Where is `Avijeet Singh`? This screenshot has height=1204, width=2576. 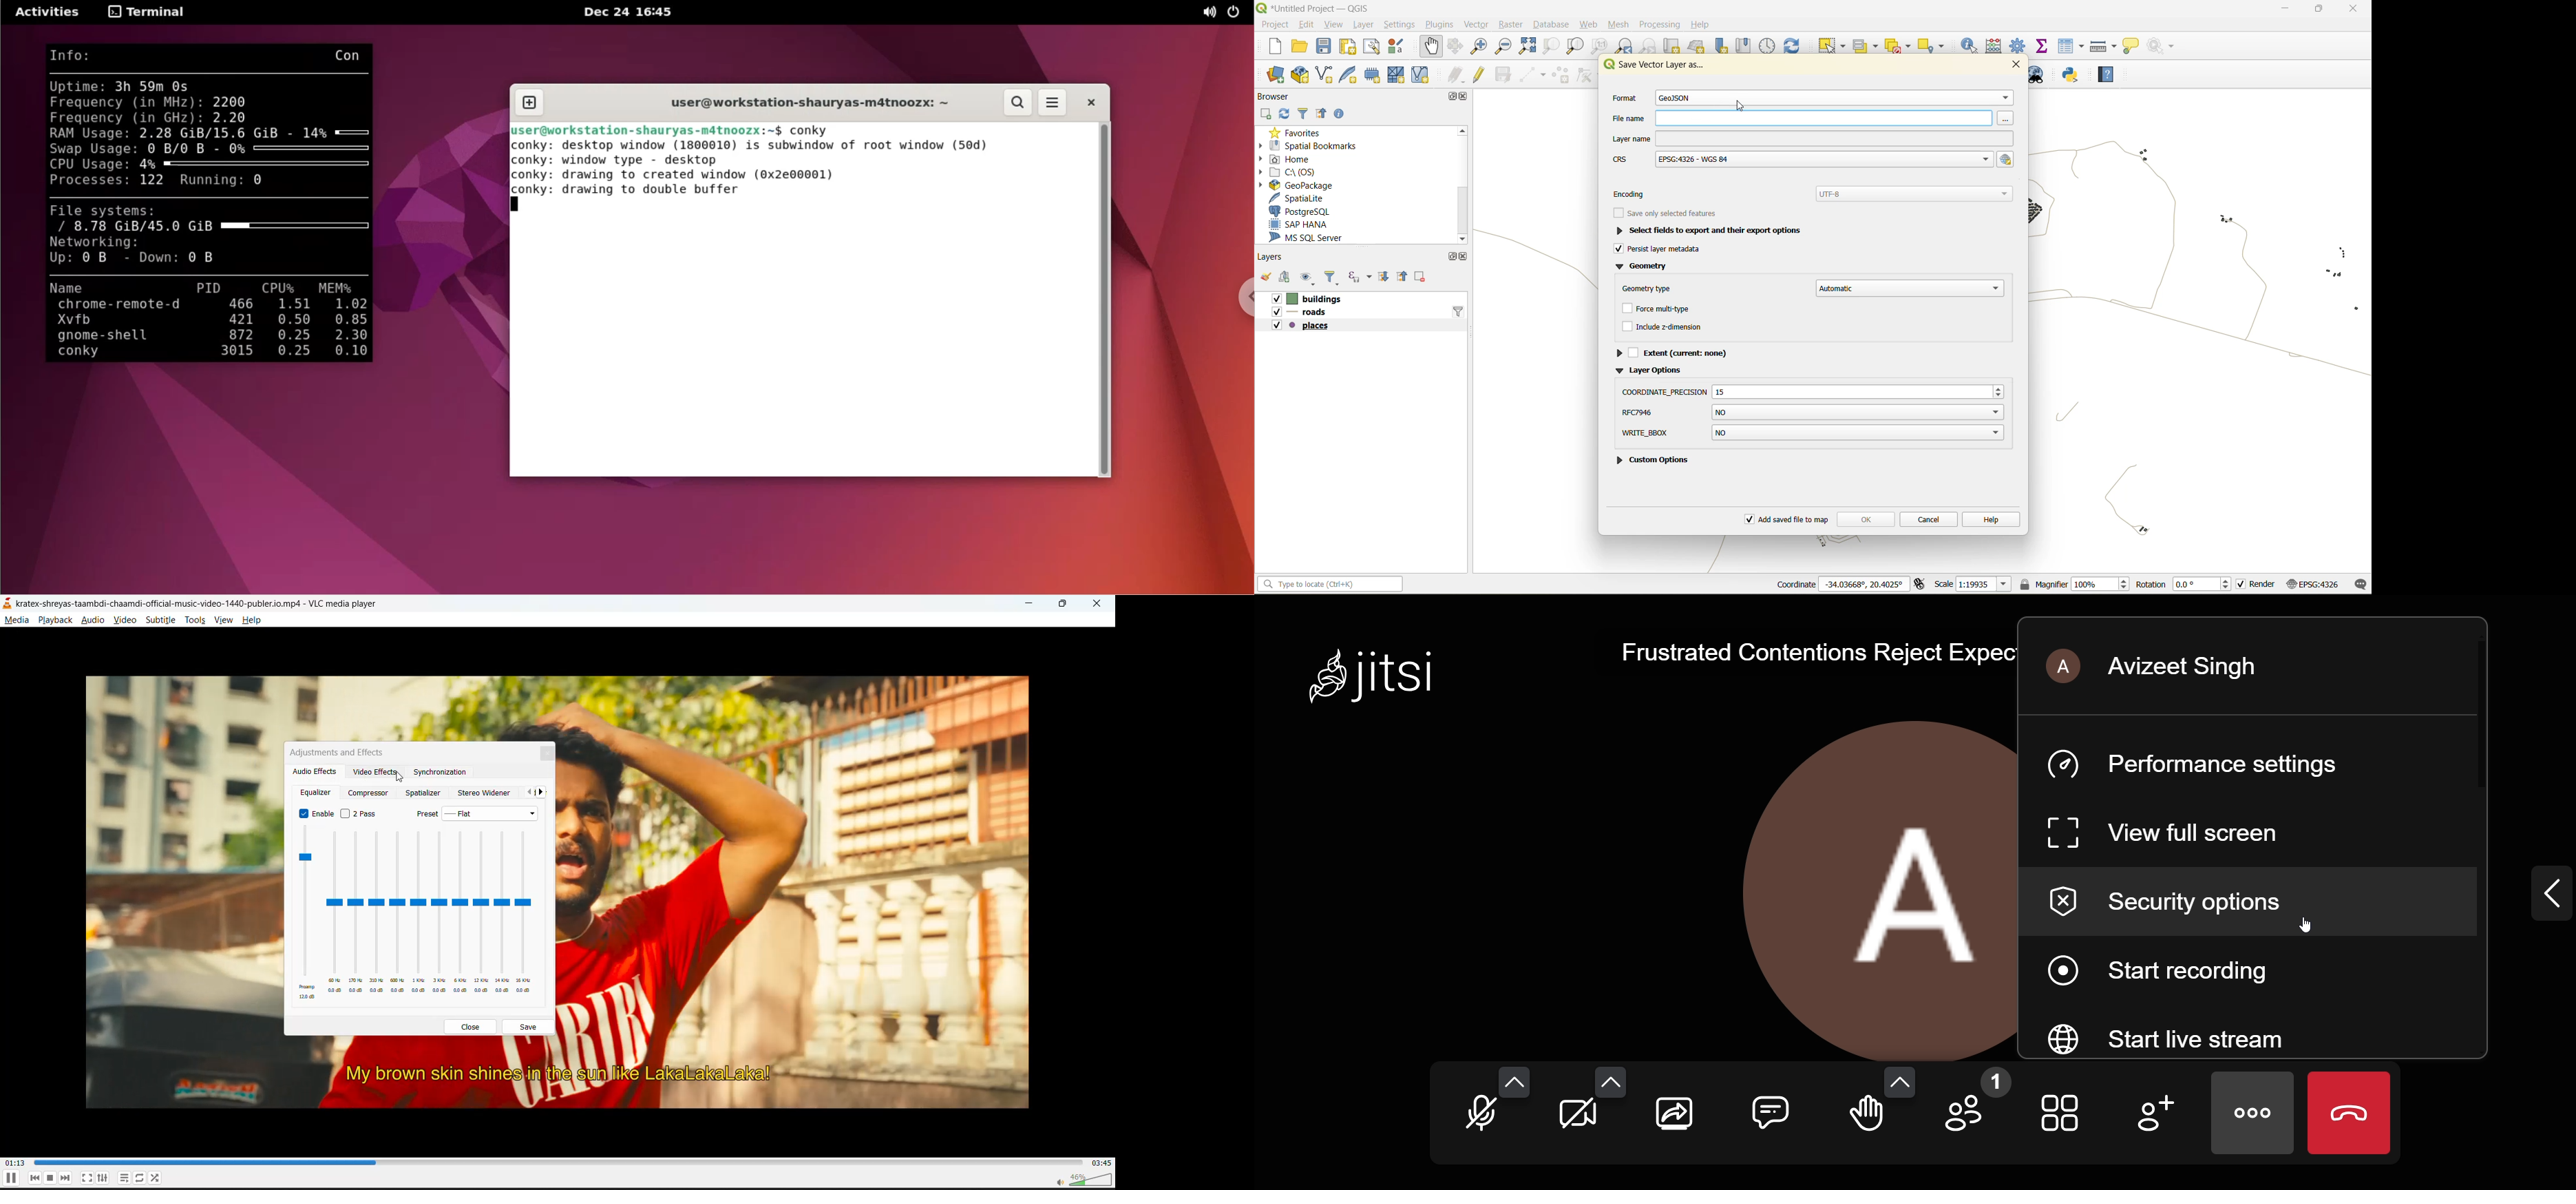
Avijeet Singh is located at coordinates (2164, 668).